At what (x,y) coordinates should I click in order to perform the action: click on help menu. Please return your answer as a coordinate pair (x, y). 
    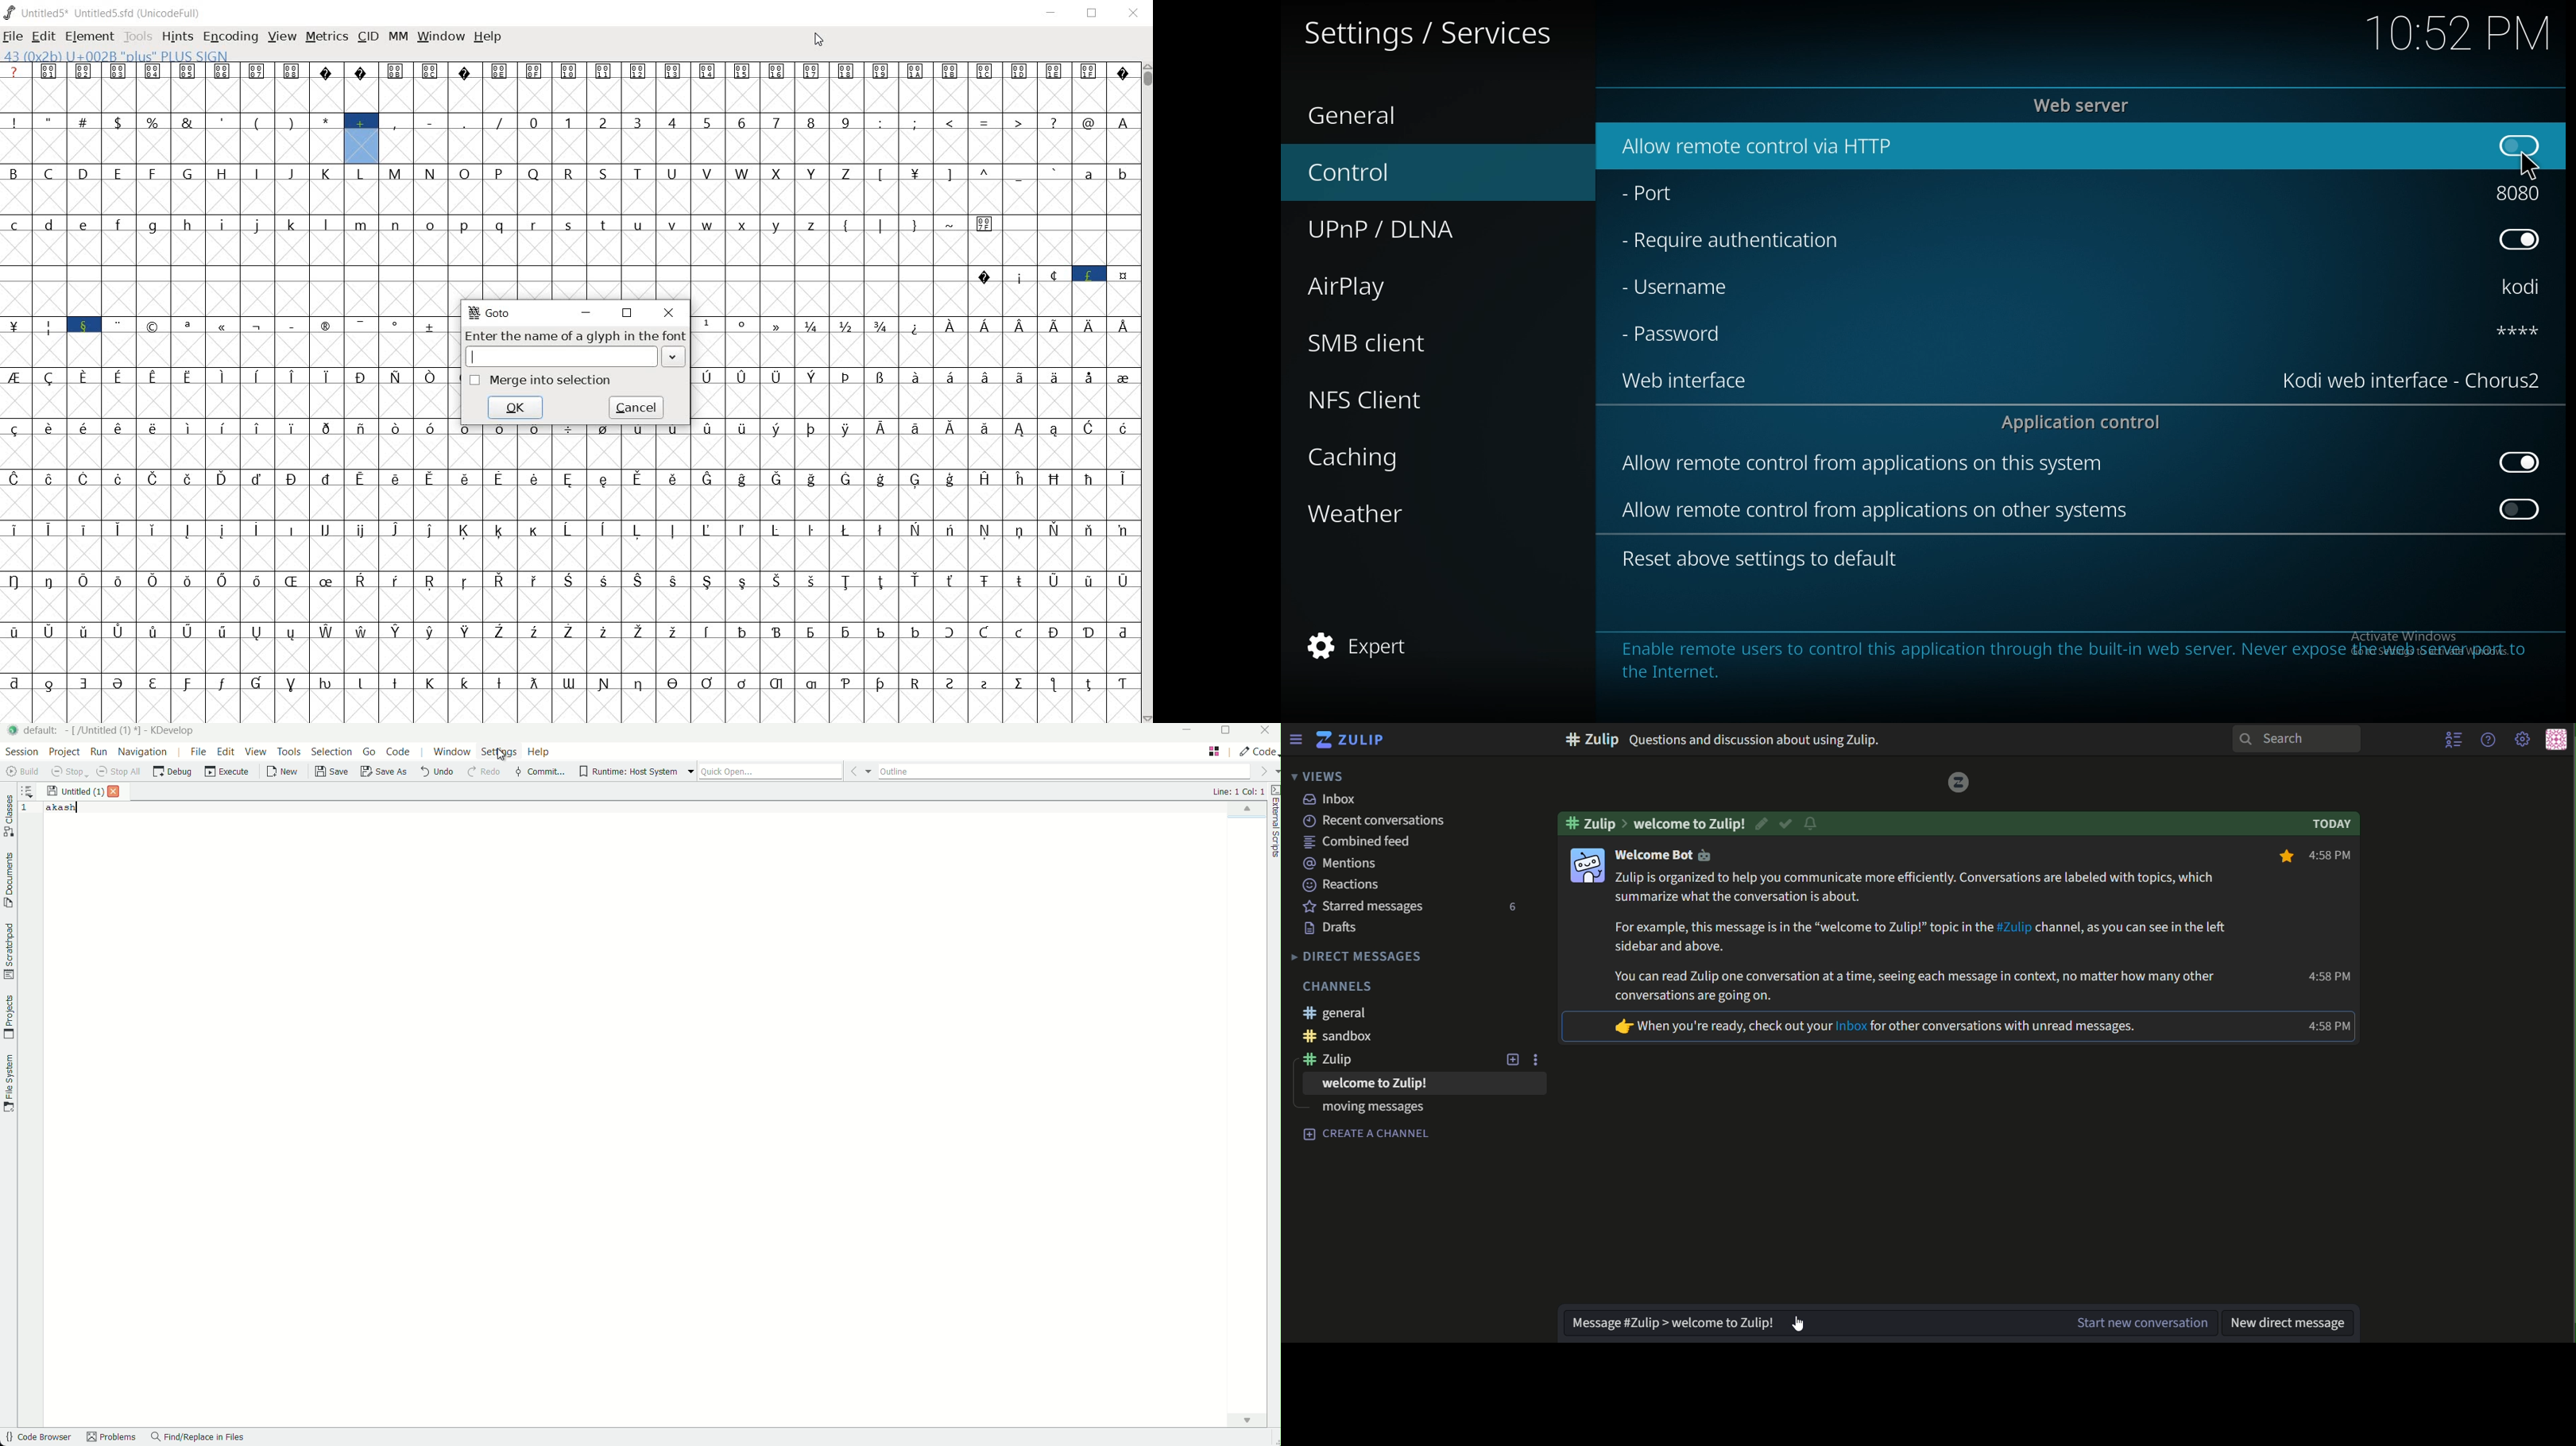
    Looking at the image, I should click on (2487, 739).